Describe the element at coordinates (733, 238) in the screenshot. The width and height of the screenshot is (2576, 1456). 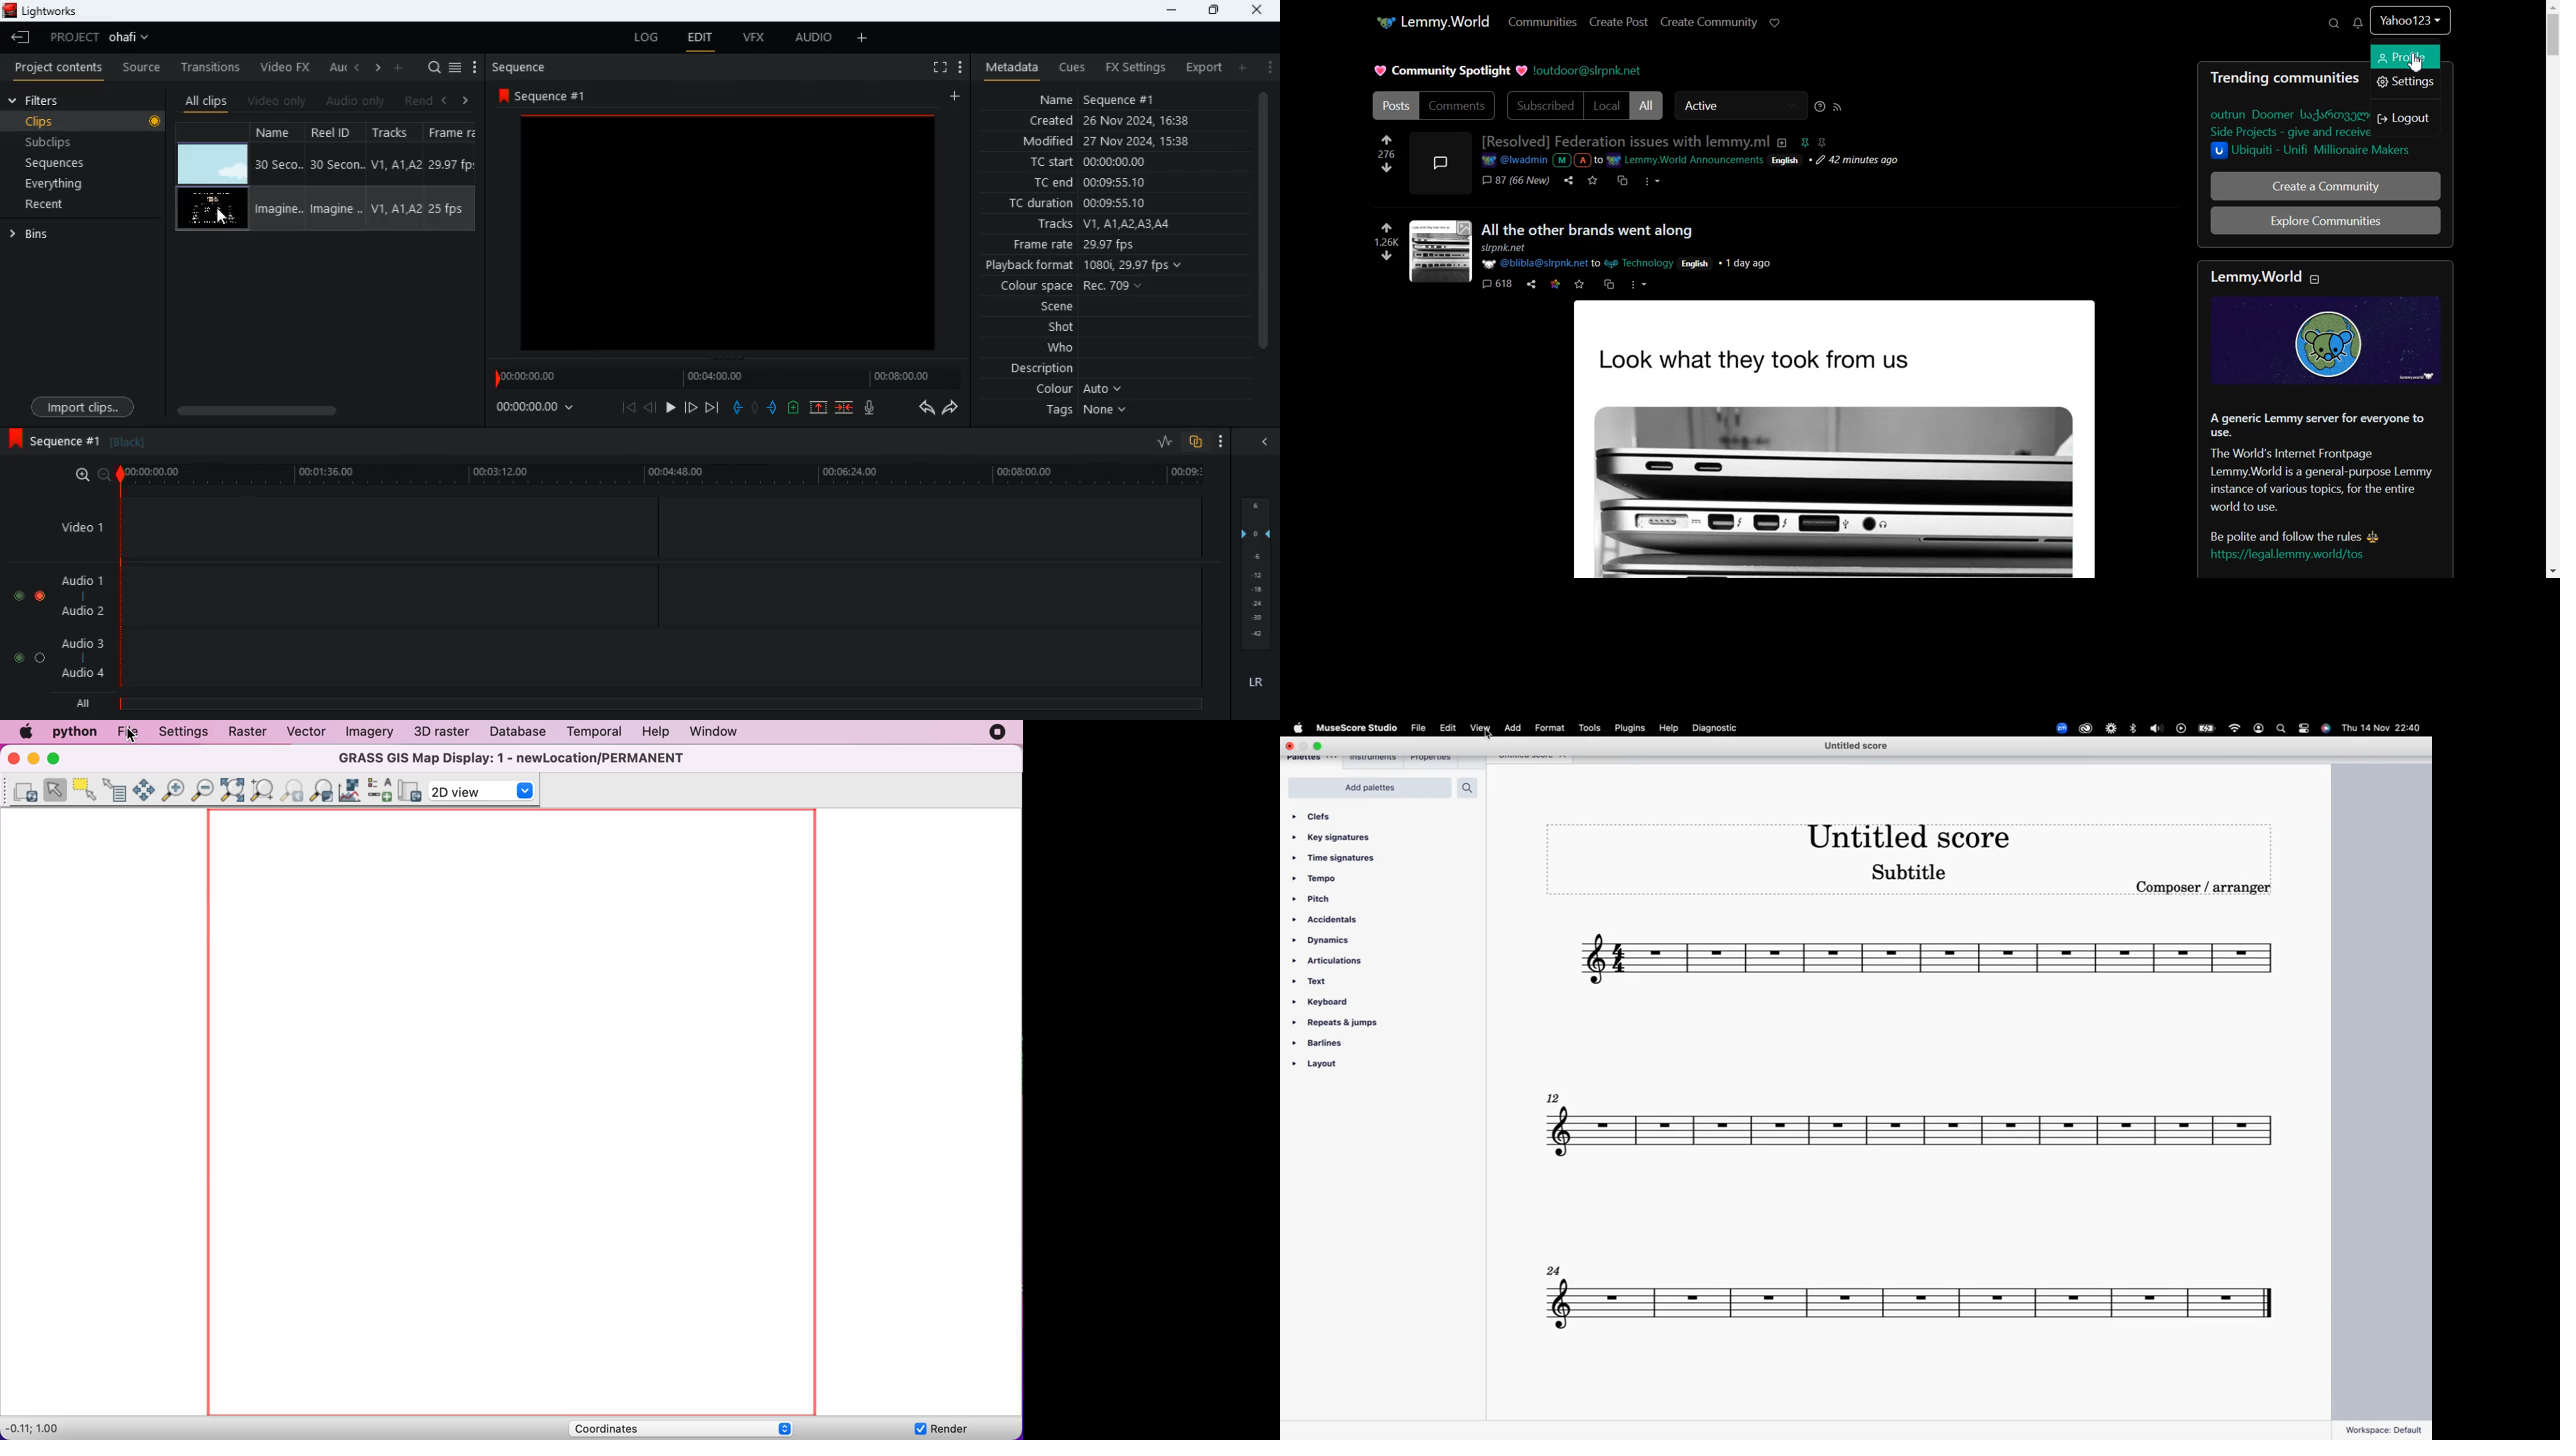
I see `preview` at that location.